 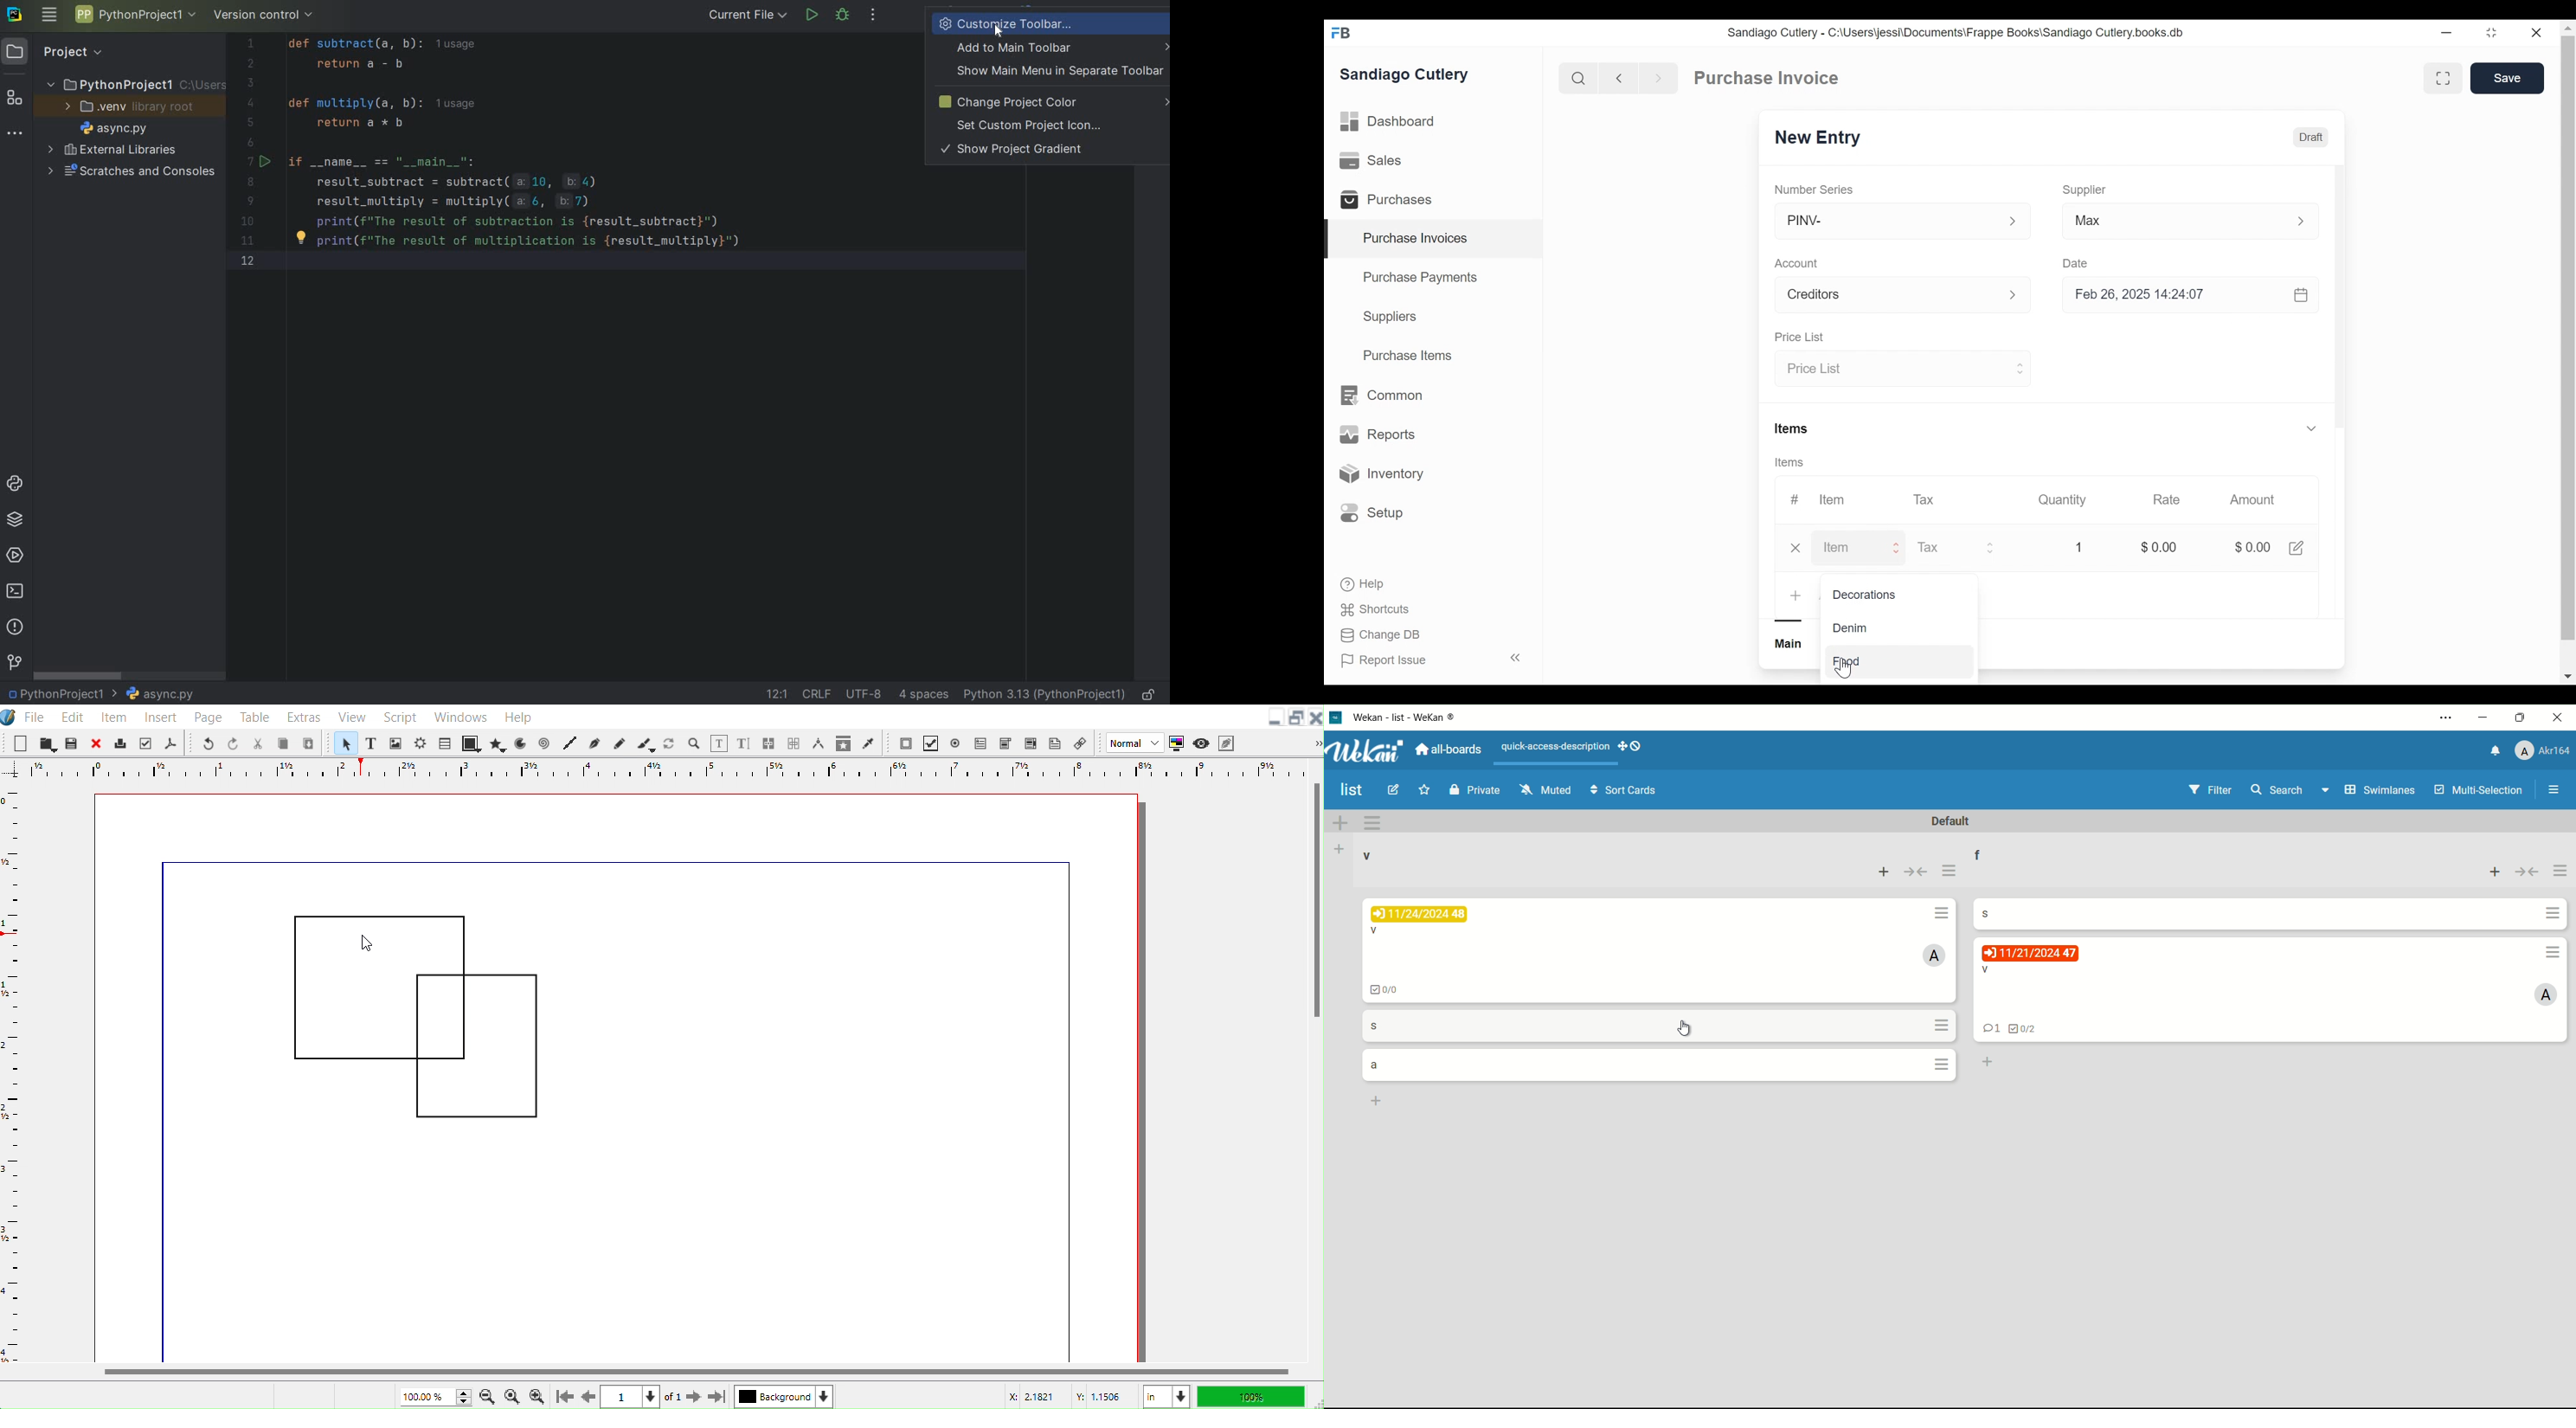 What do you see at coordinates (1408, 357) in the screenshot?
I see `Purchase Items` at bounding box center [1408, 357].